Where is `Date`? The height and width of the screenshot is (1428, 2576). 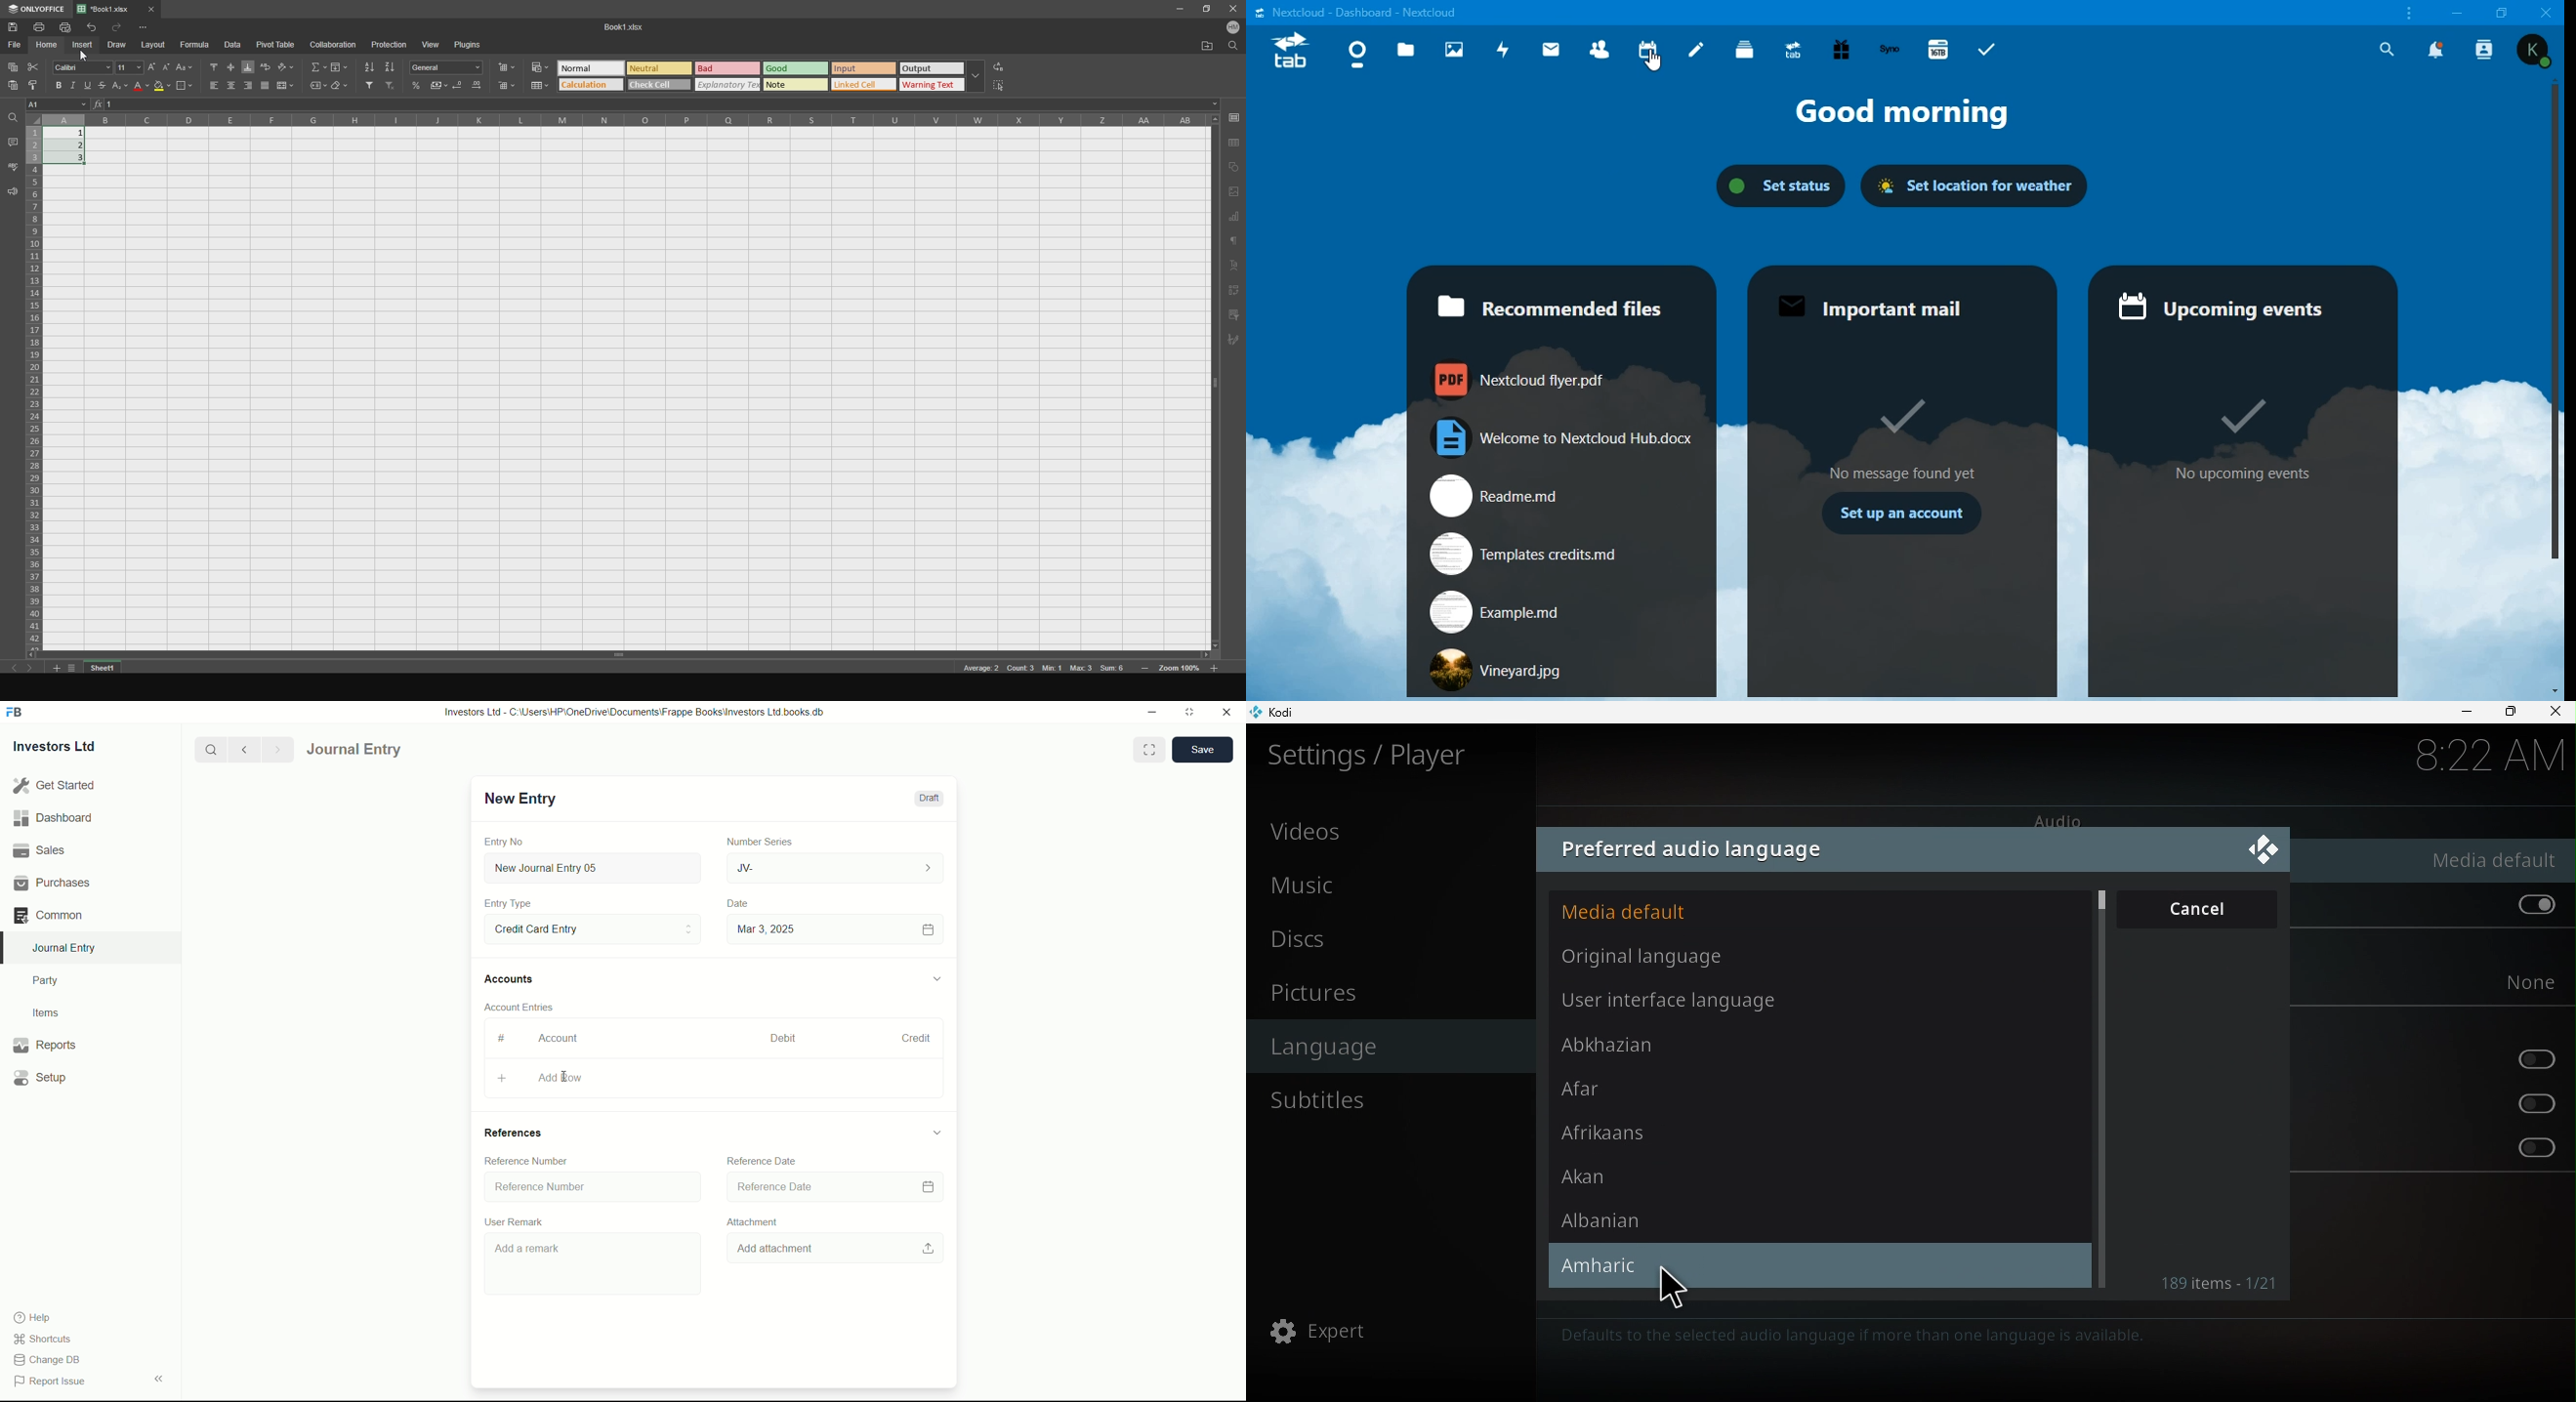 Date is located at coordinates (739, 904).